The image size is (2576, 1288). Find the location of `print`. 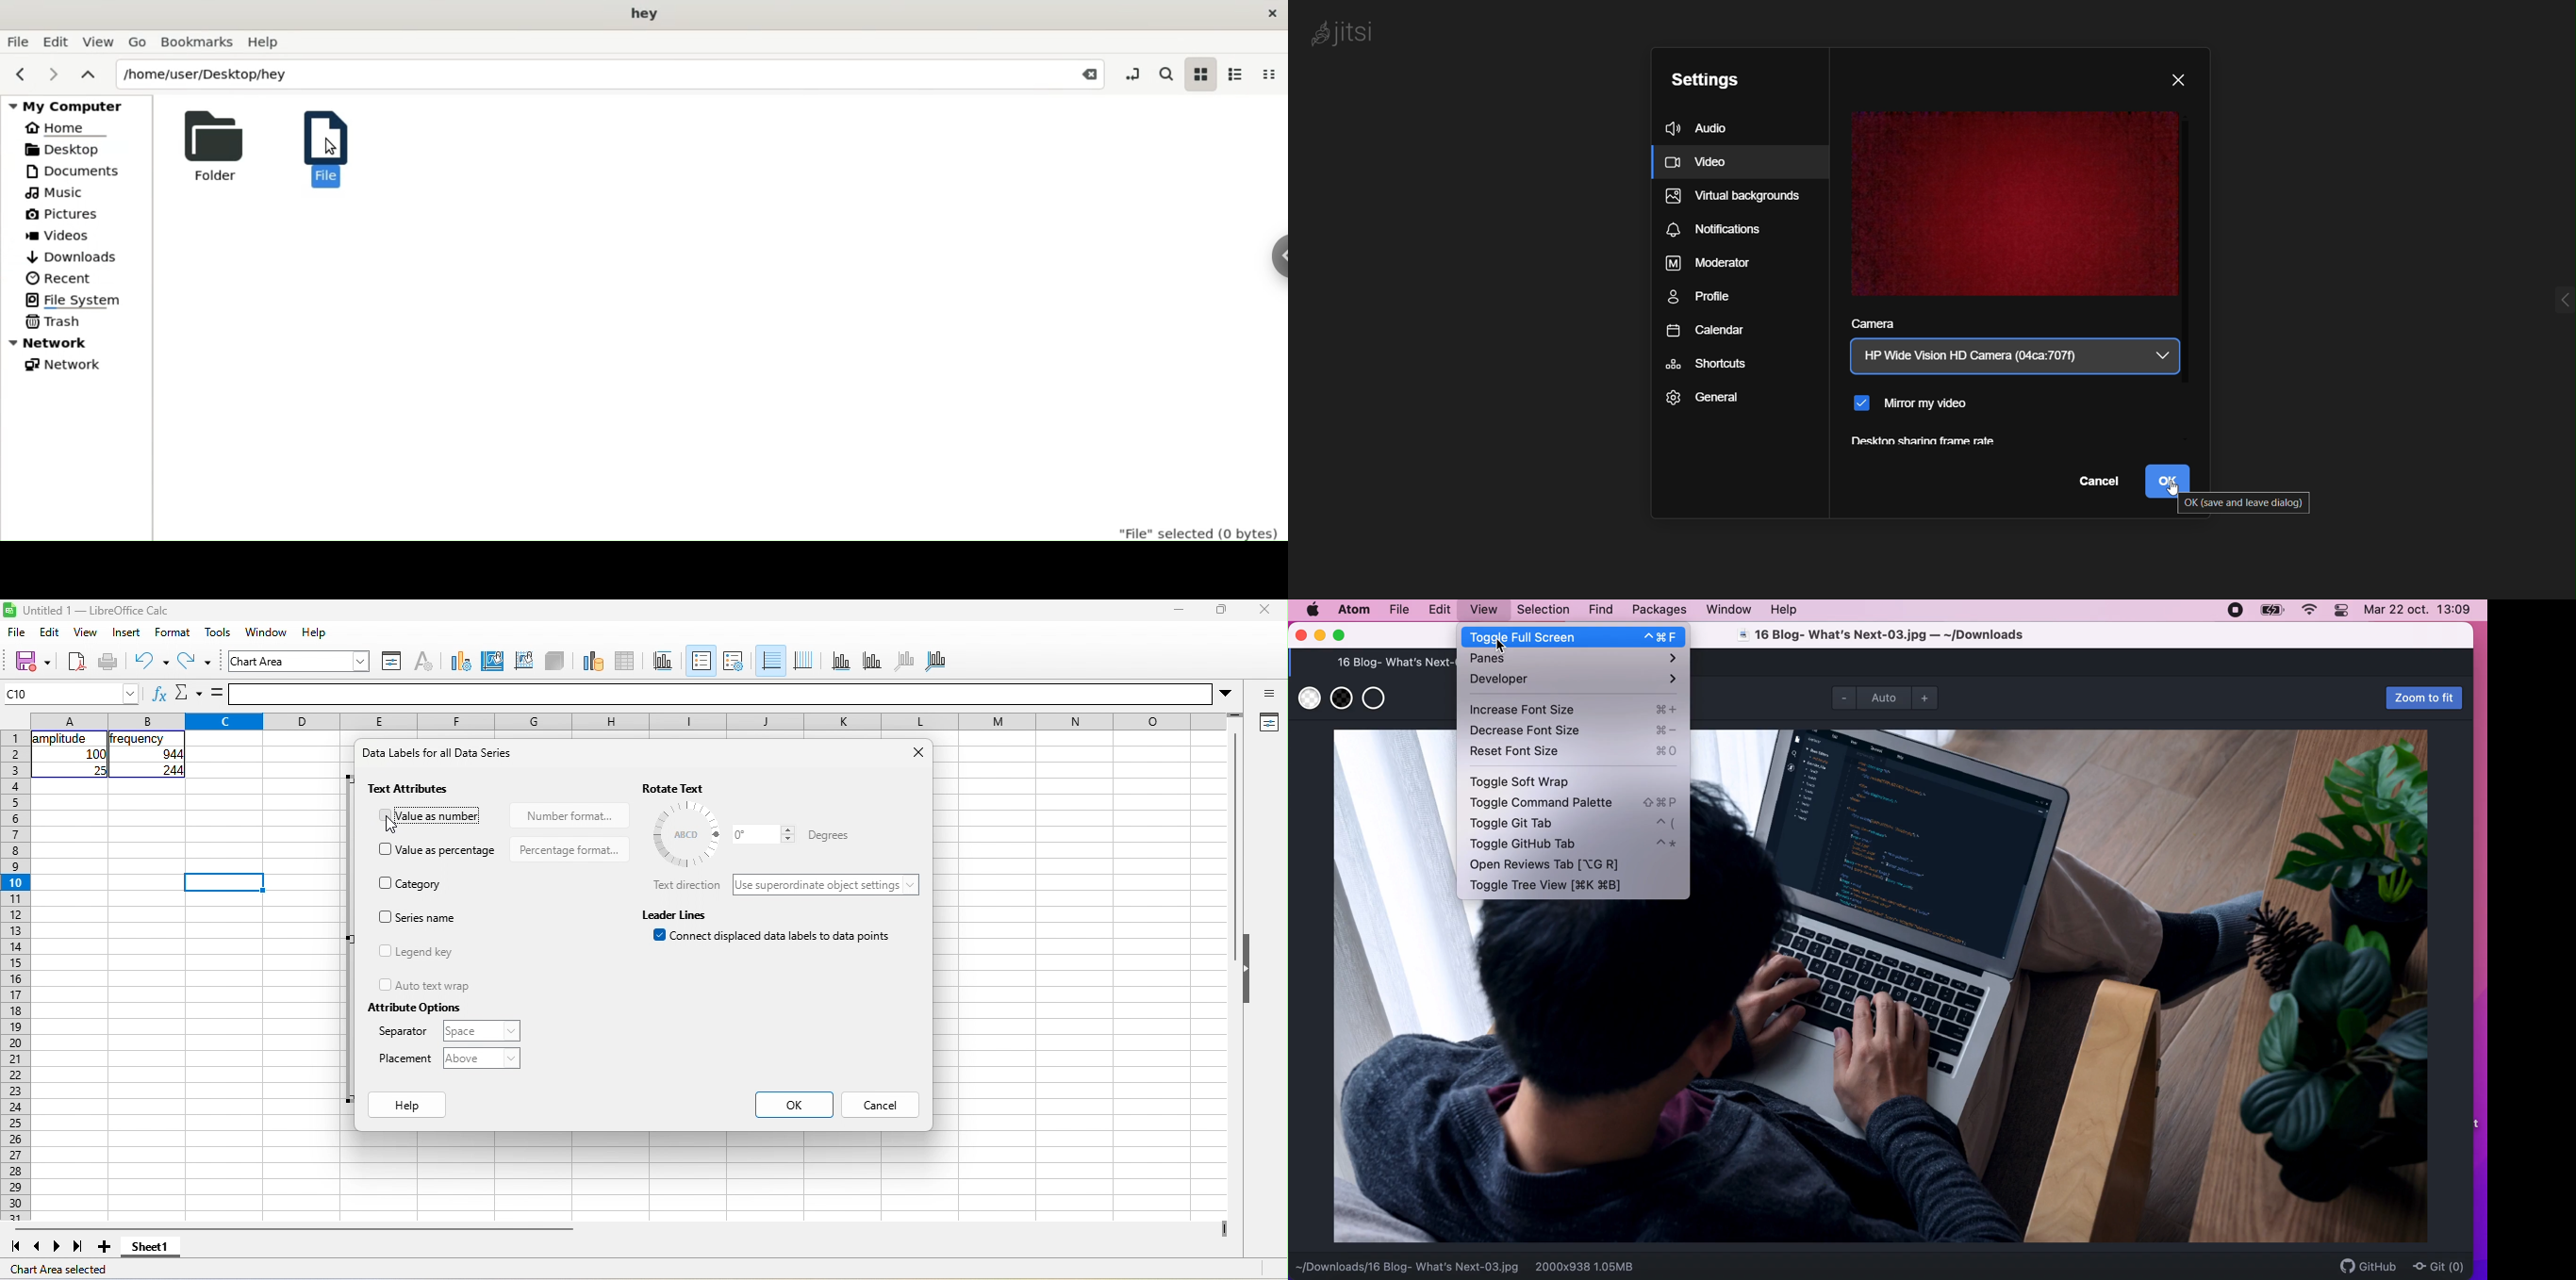

print is located at coordinates (108, 663).